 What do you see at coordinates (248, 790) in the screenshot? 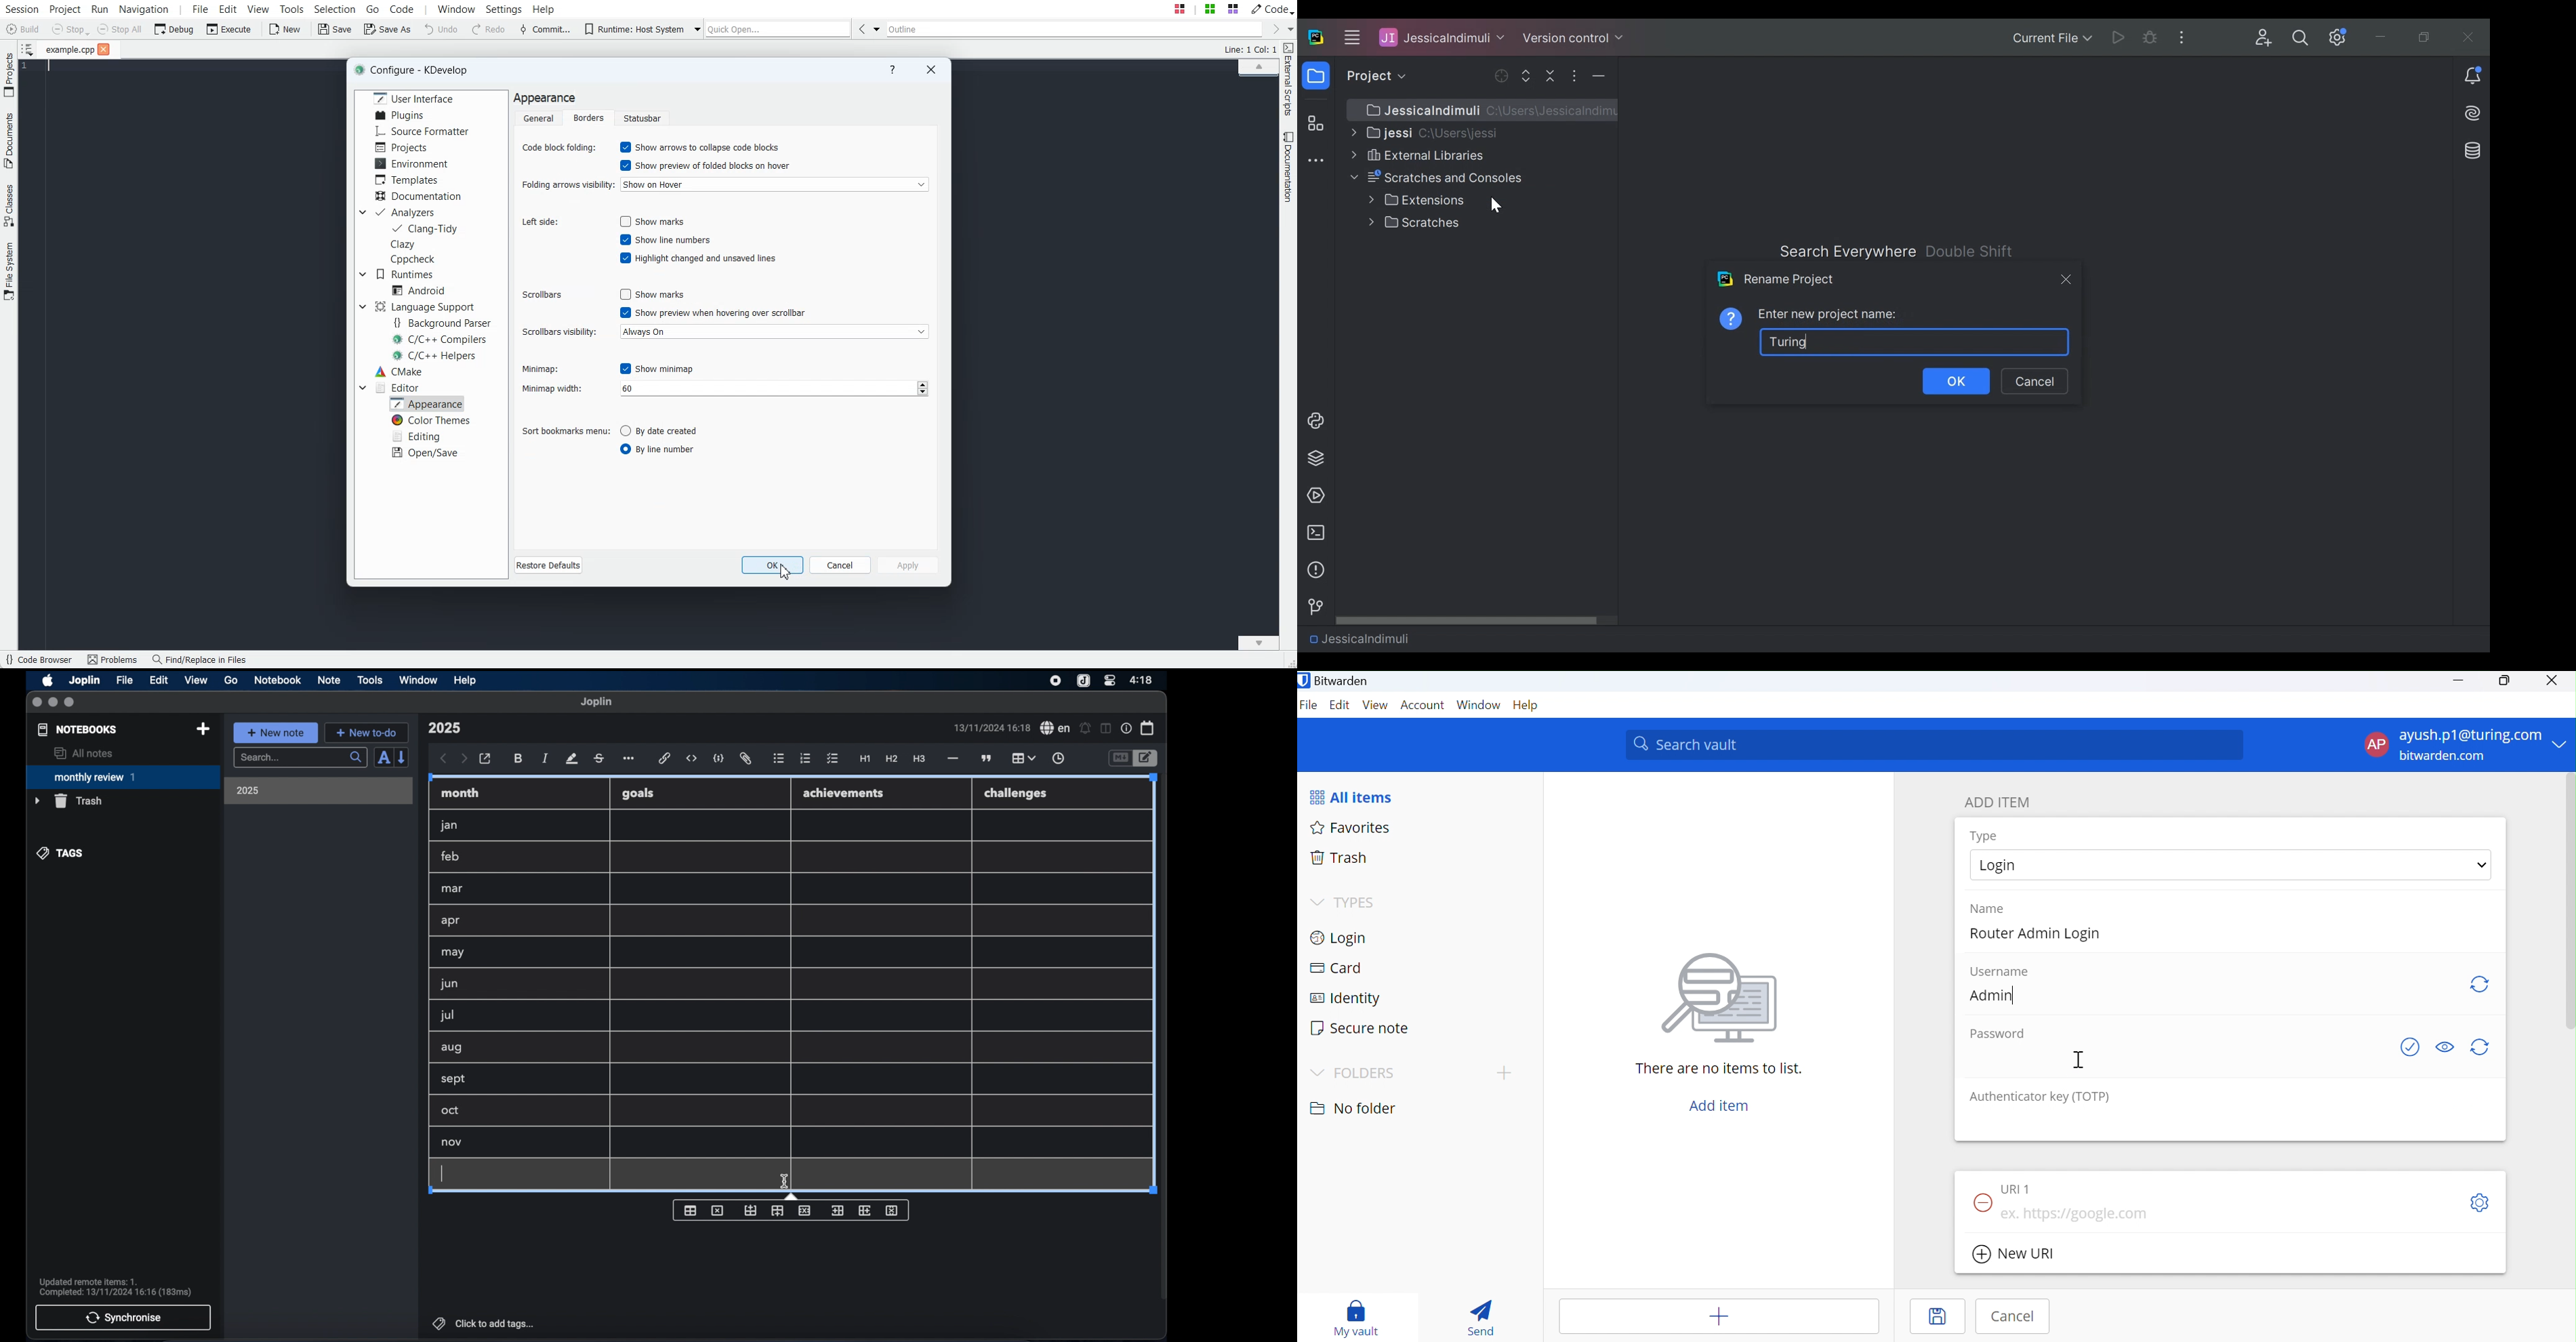
I see `2025` at bounding box center [248, 790].